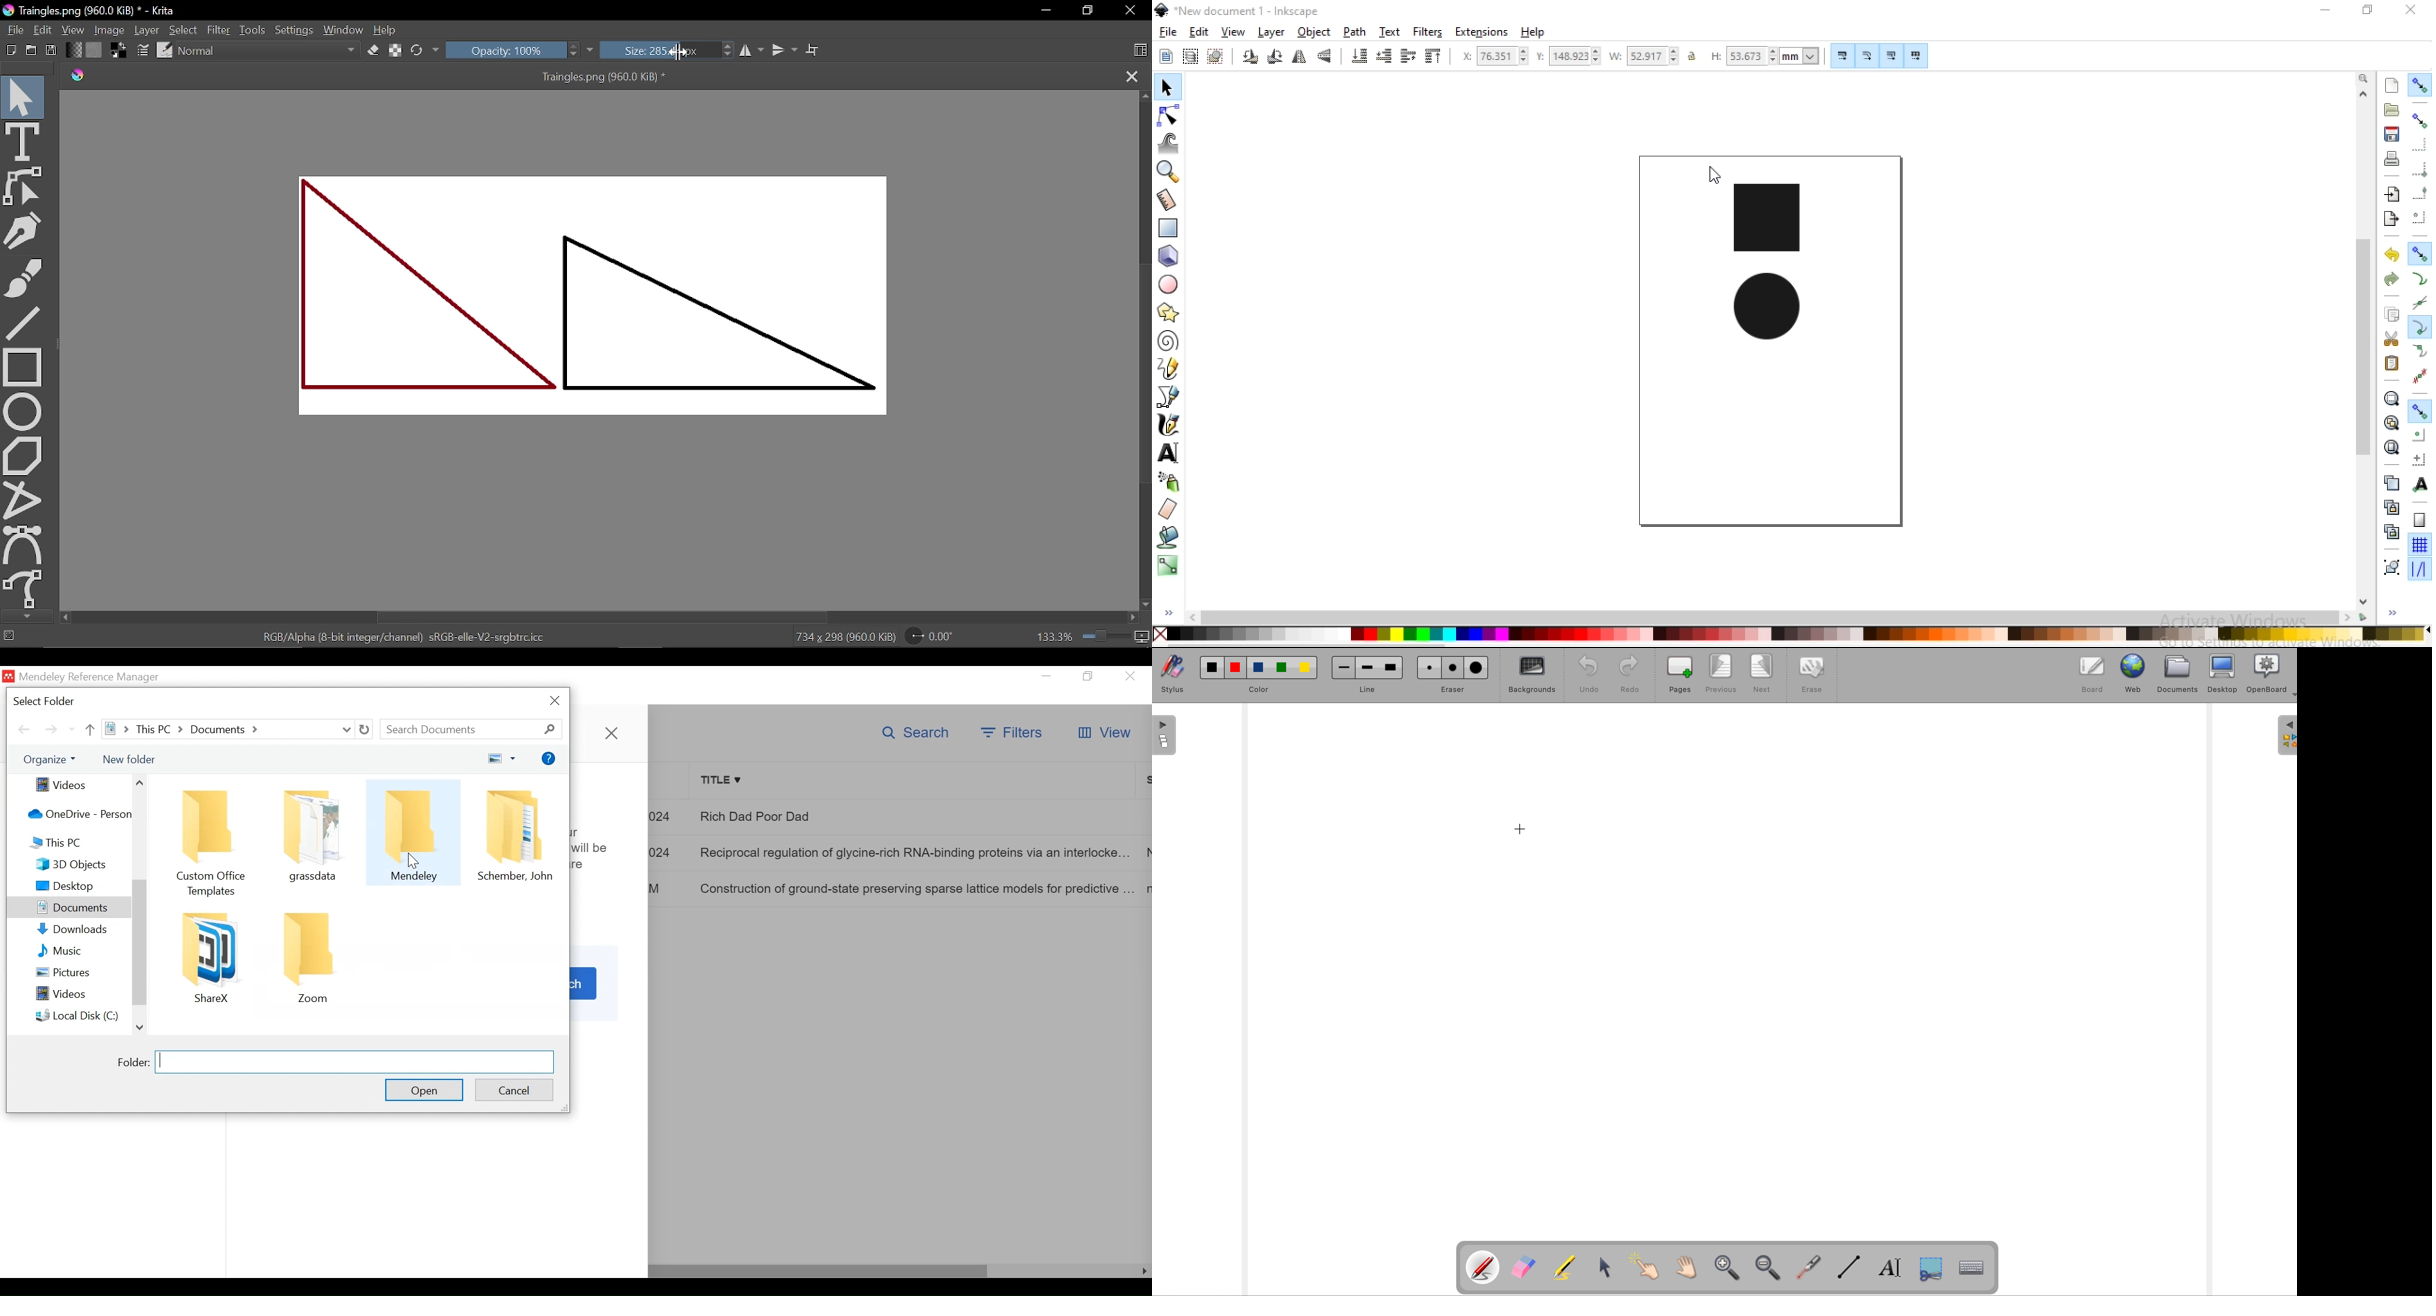  Describe the element at coordinates (753, 50) in the screenshot. I see `Horizontal mirrior tool ` at that location.